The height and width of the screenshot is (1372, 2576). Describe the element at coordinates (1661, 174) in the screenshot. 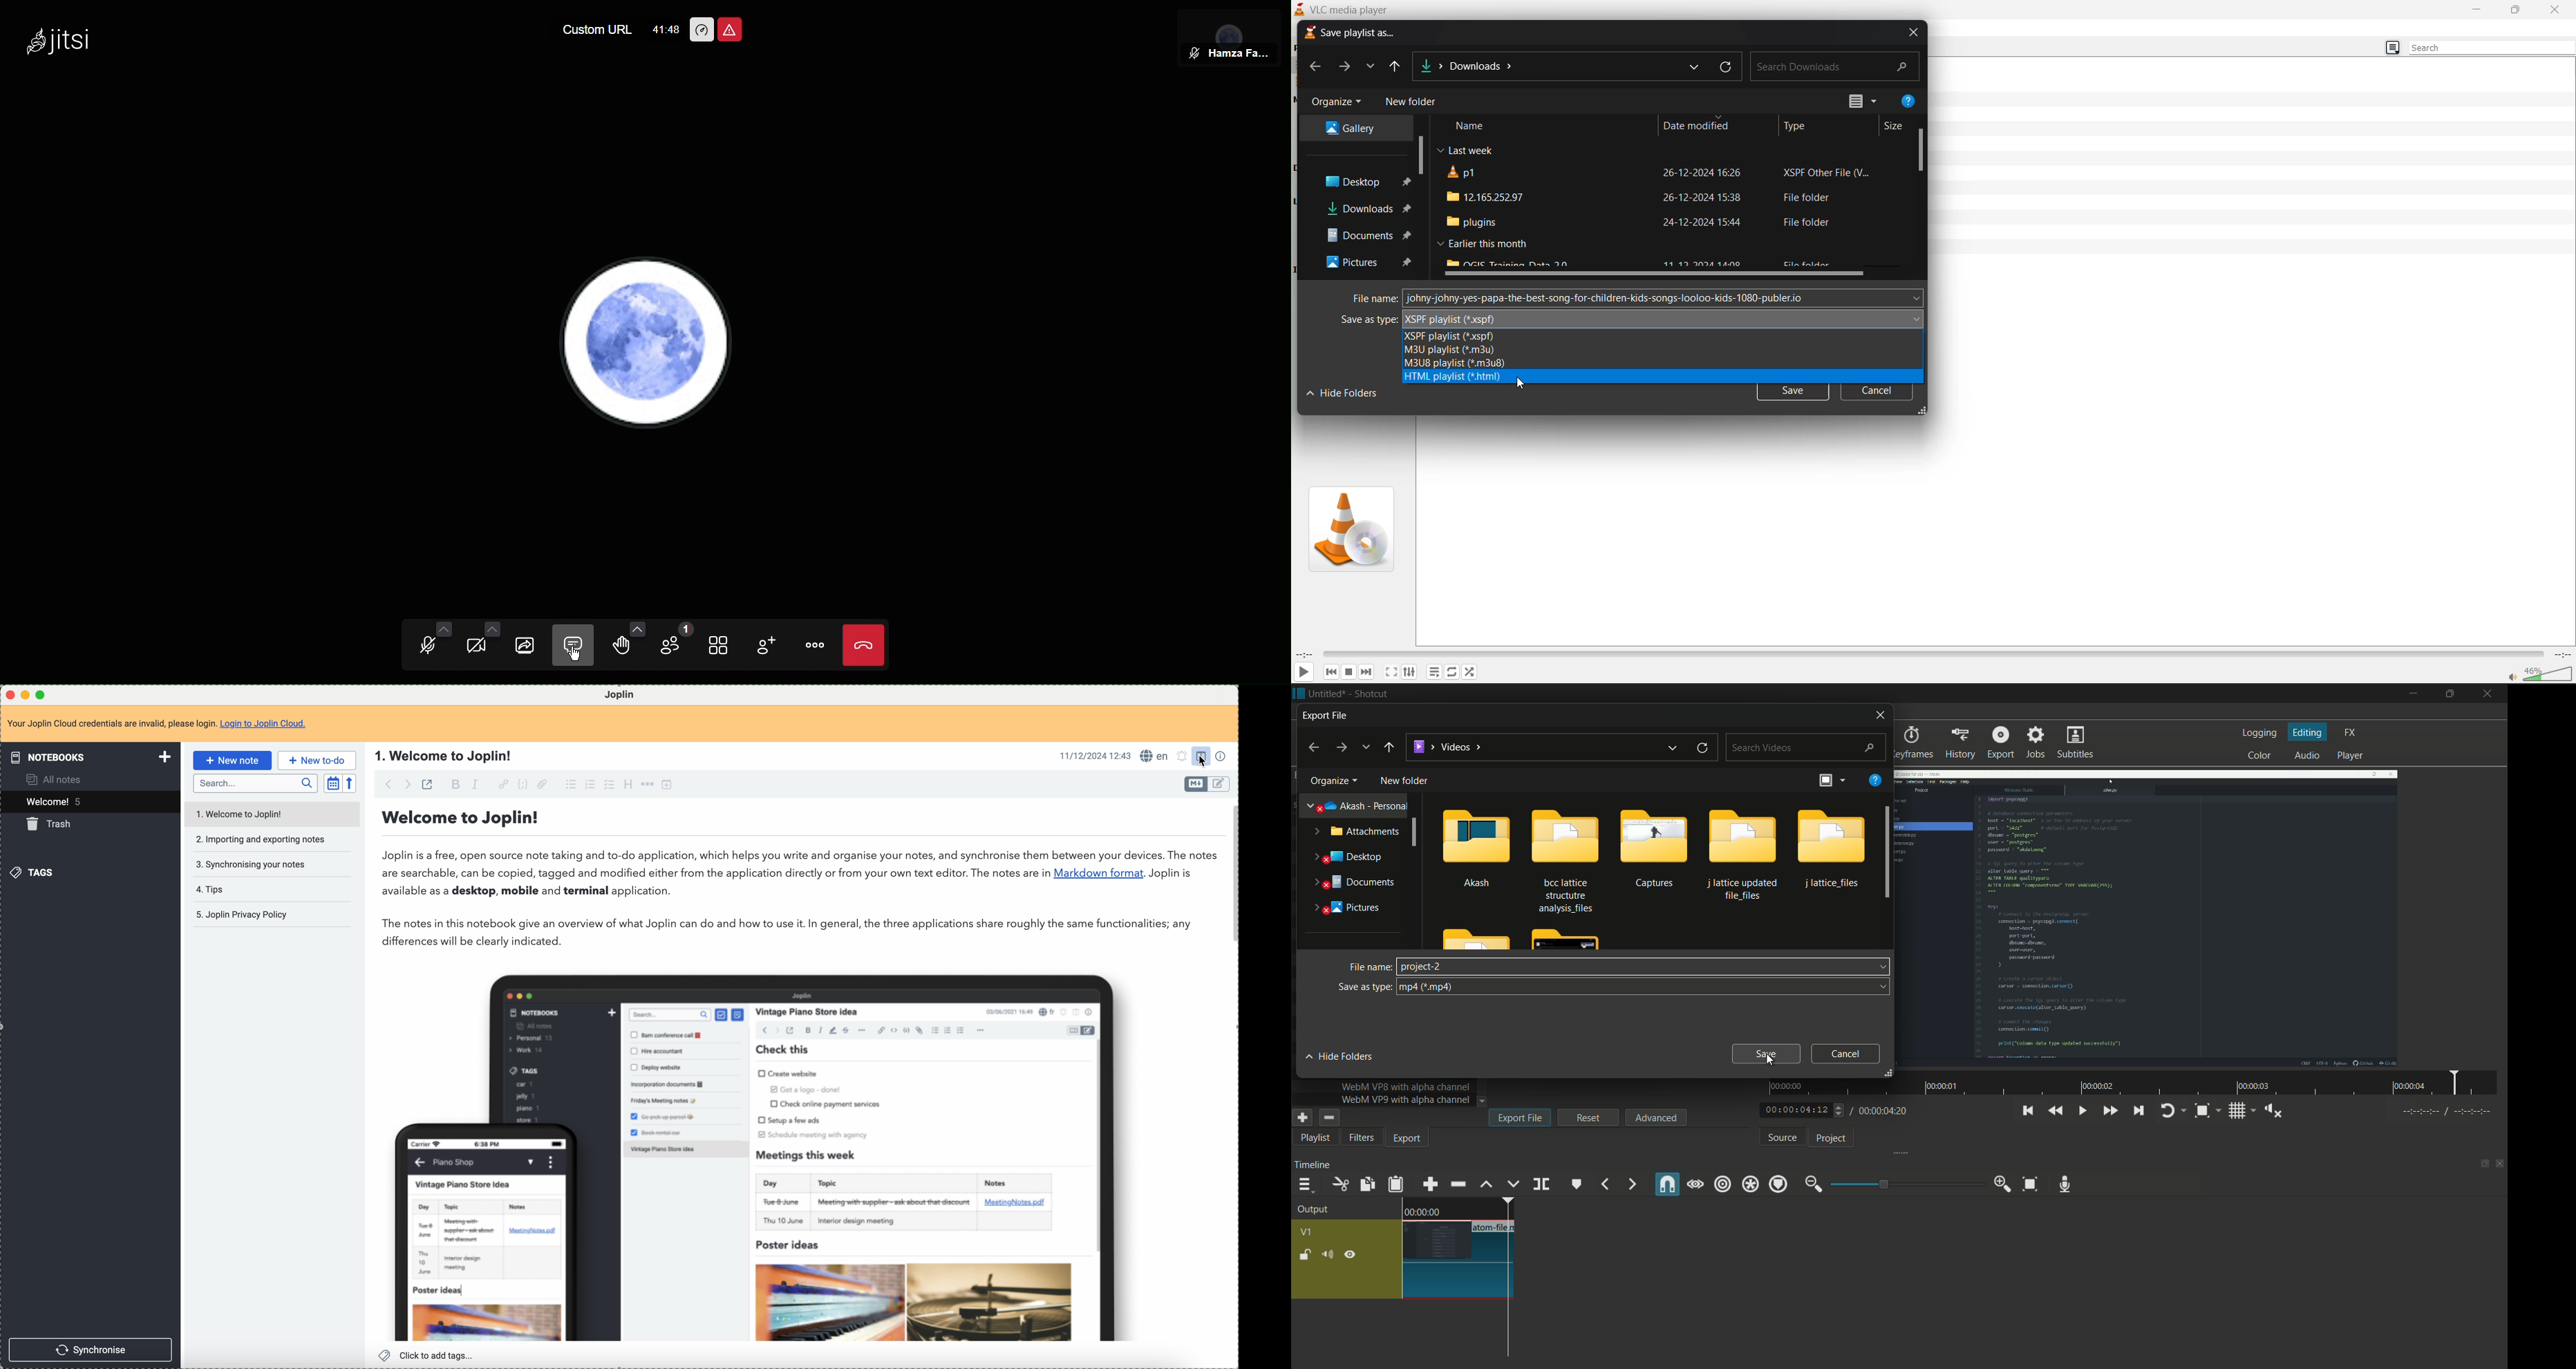

I see `file name , date modified and type` at that location.